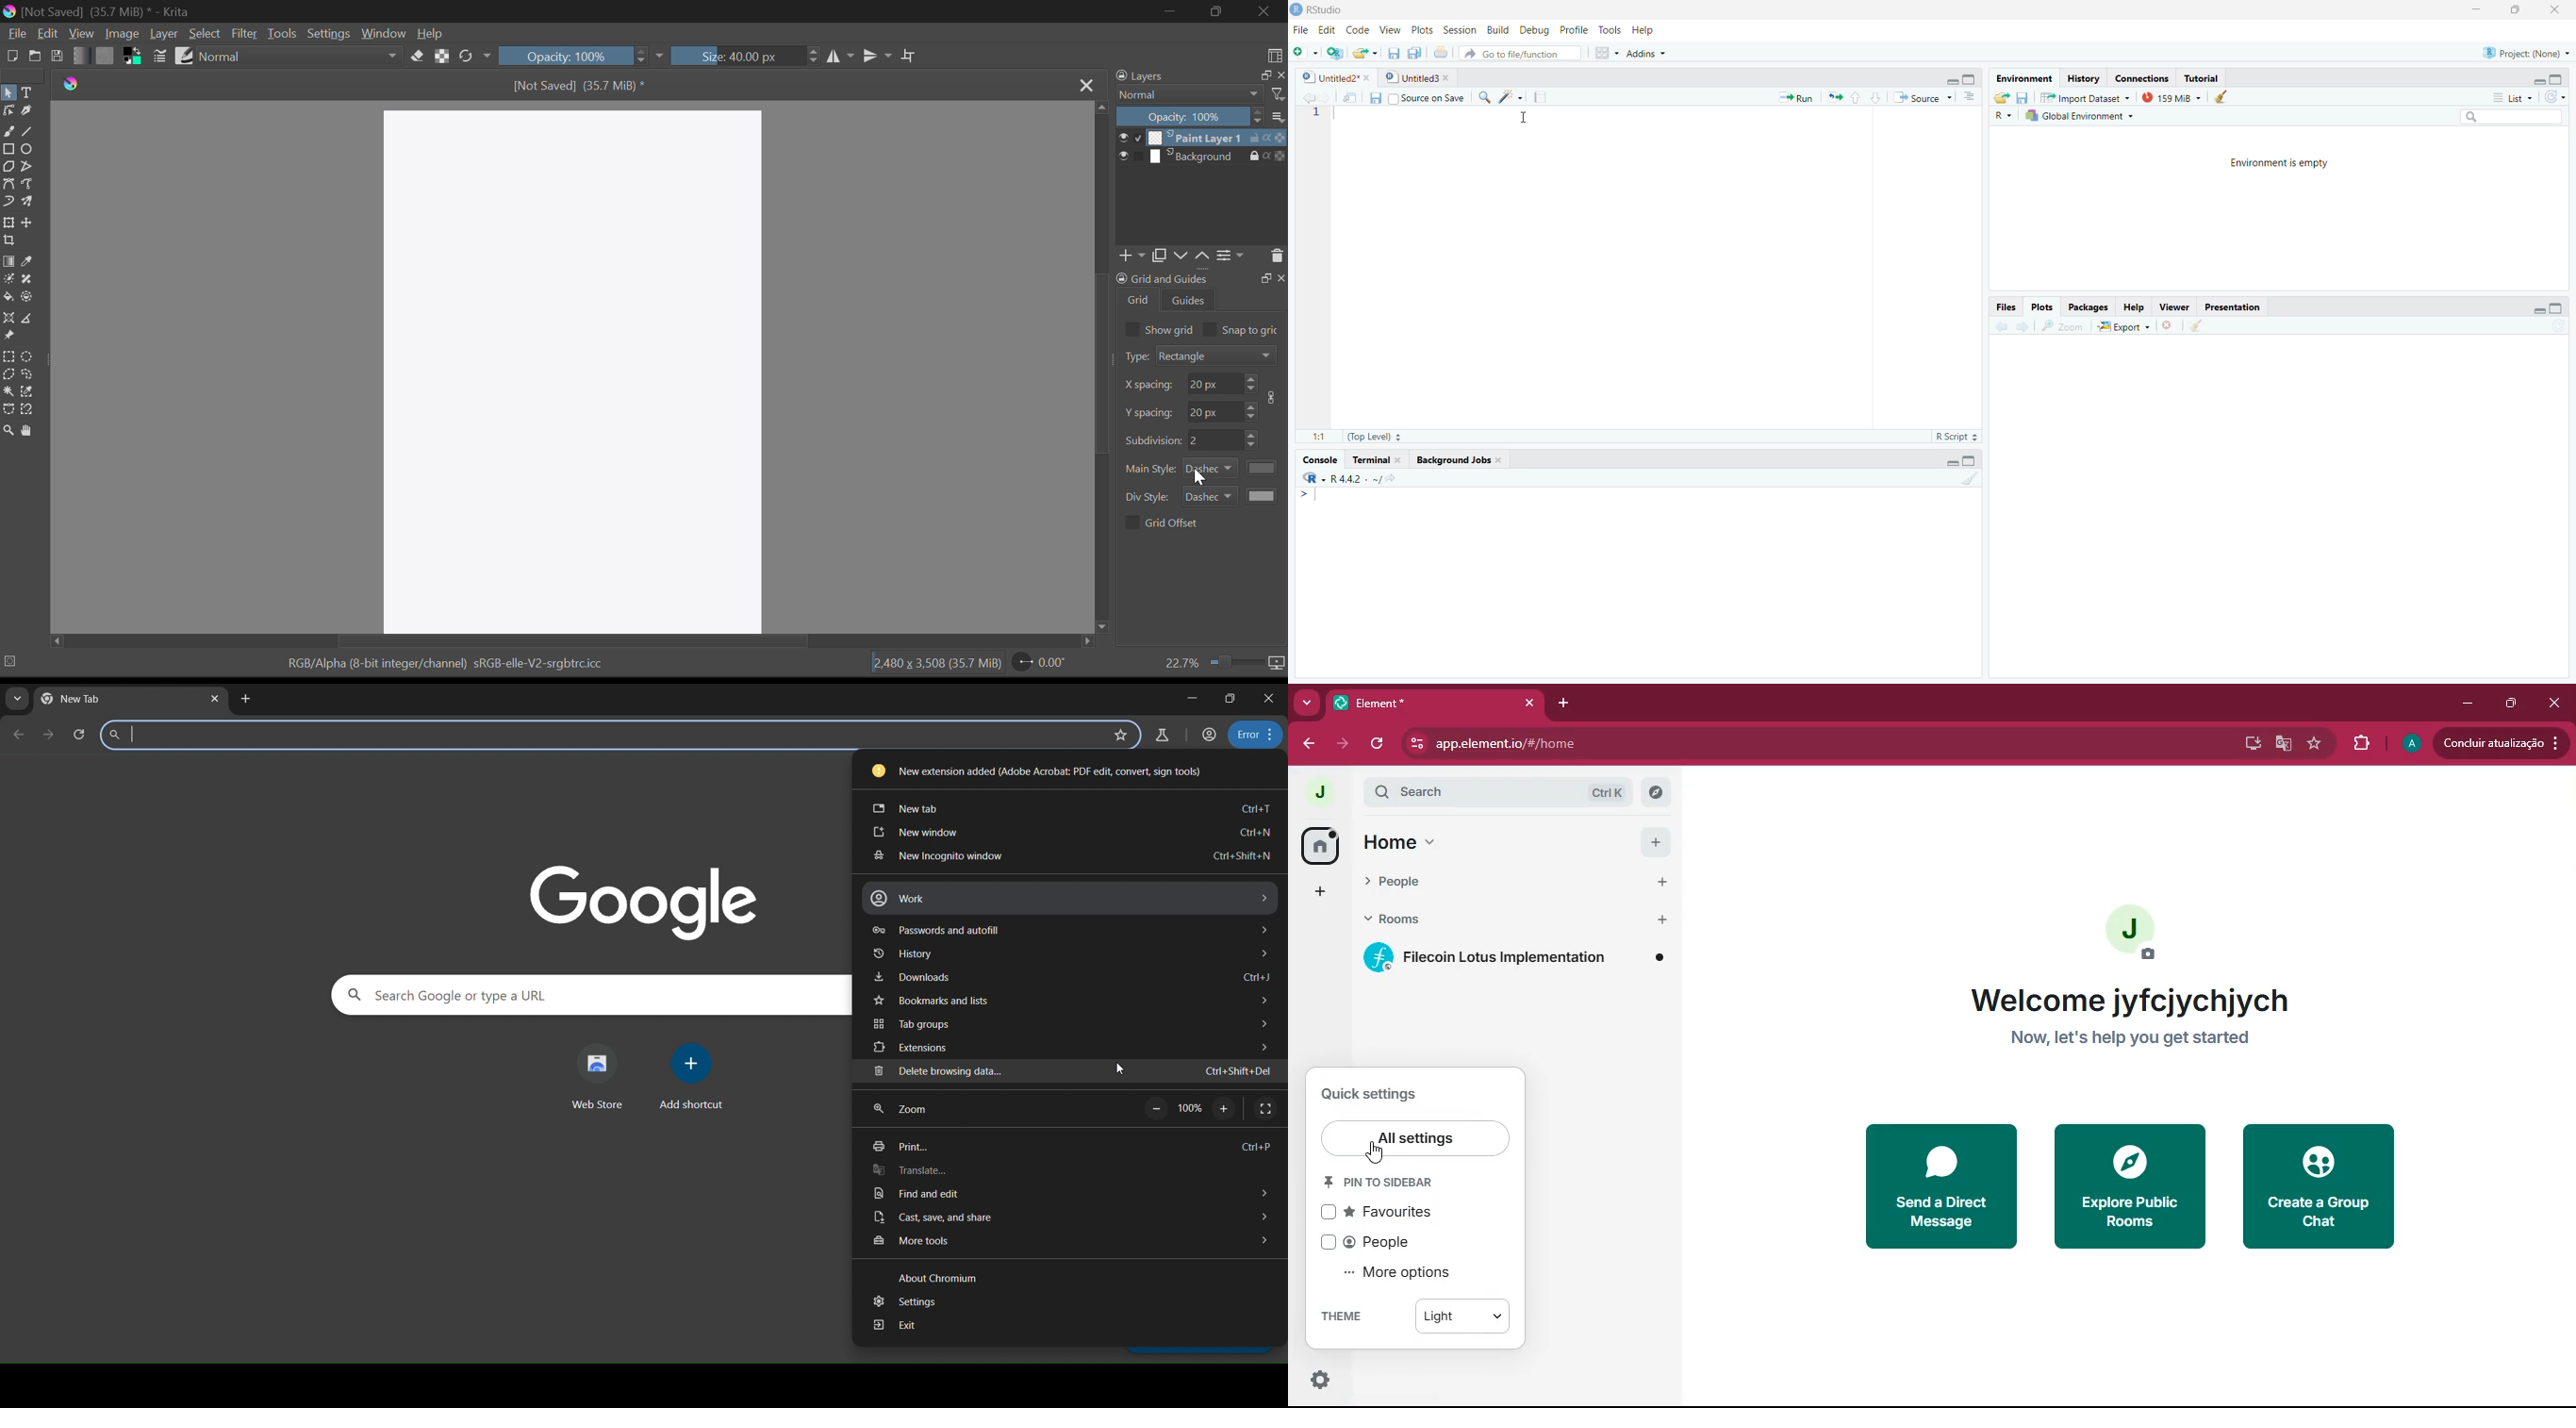 This screenshot has width=2576, height=1428. Describe the element at coordinates (1301, 30) in the screenshot. I see `File` at that location.